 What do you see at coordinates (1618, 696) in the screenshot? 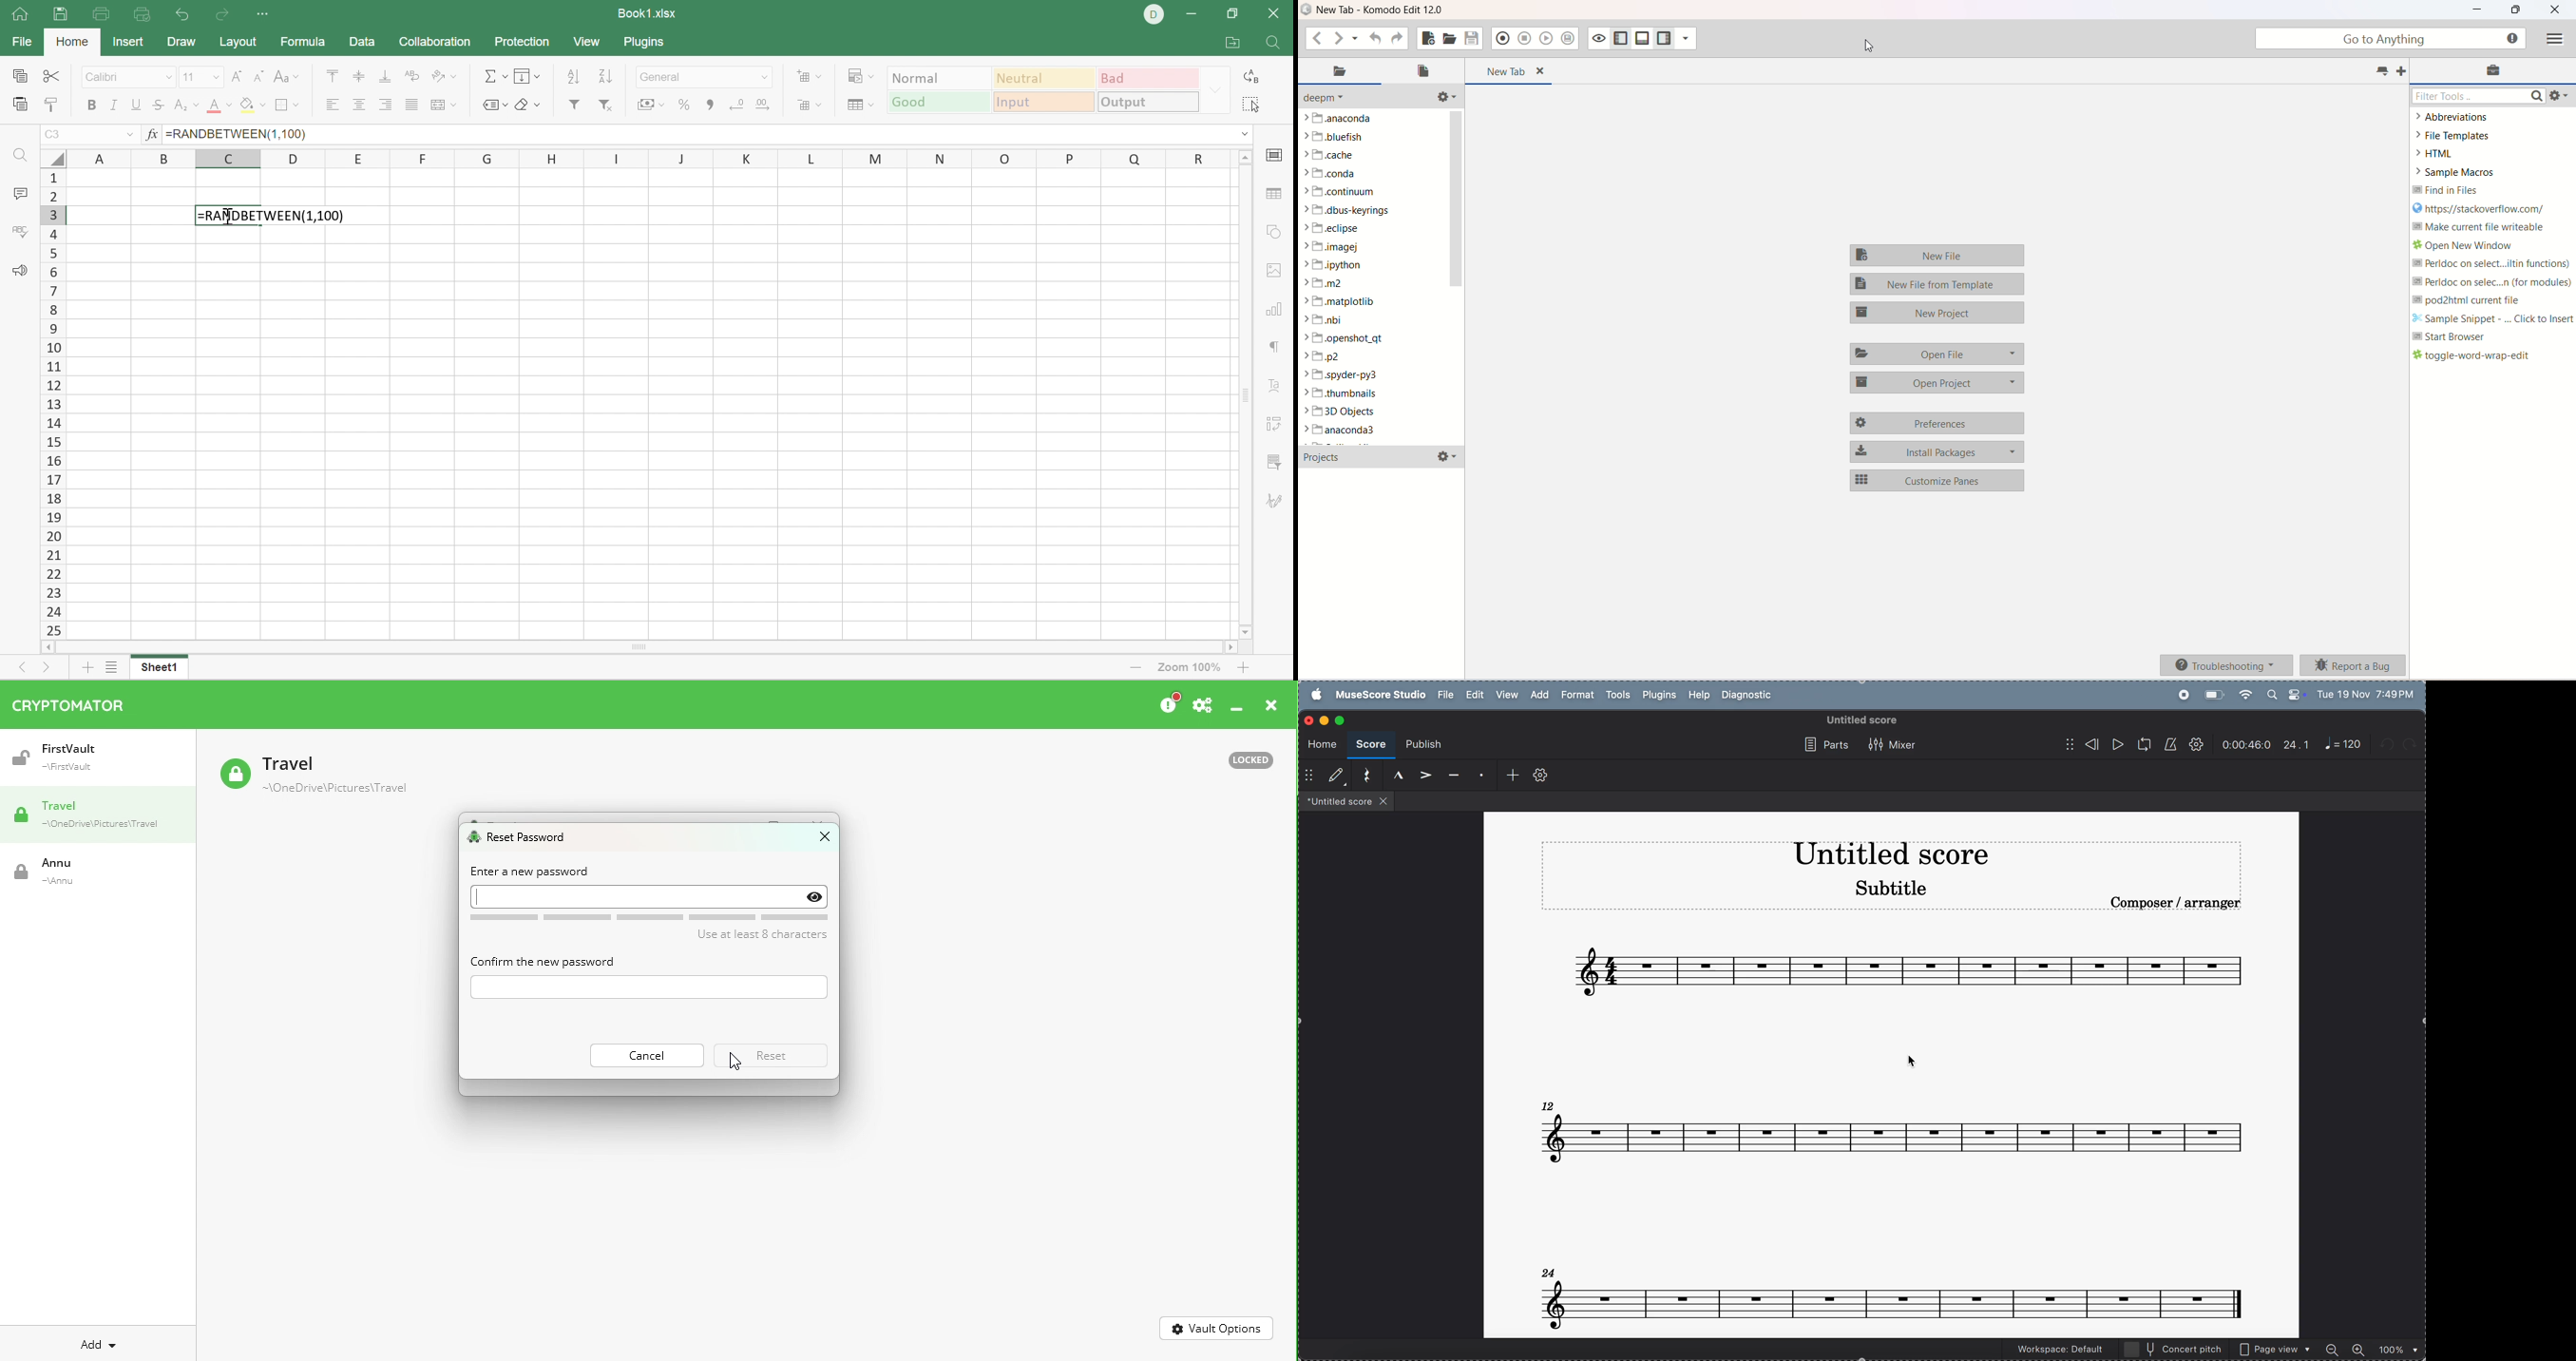
I see `tools` at bounding box center [1618, 696].